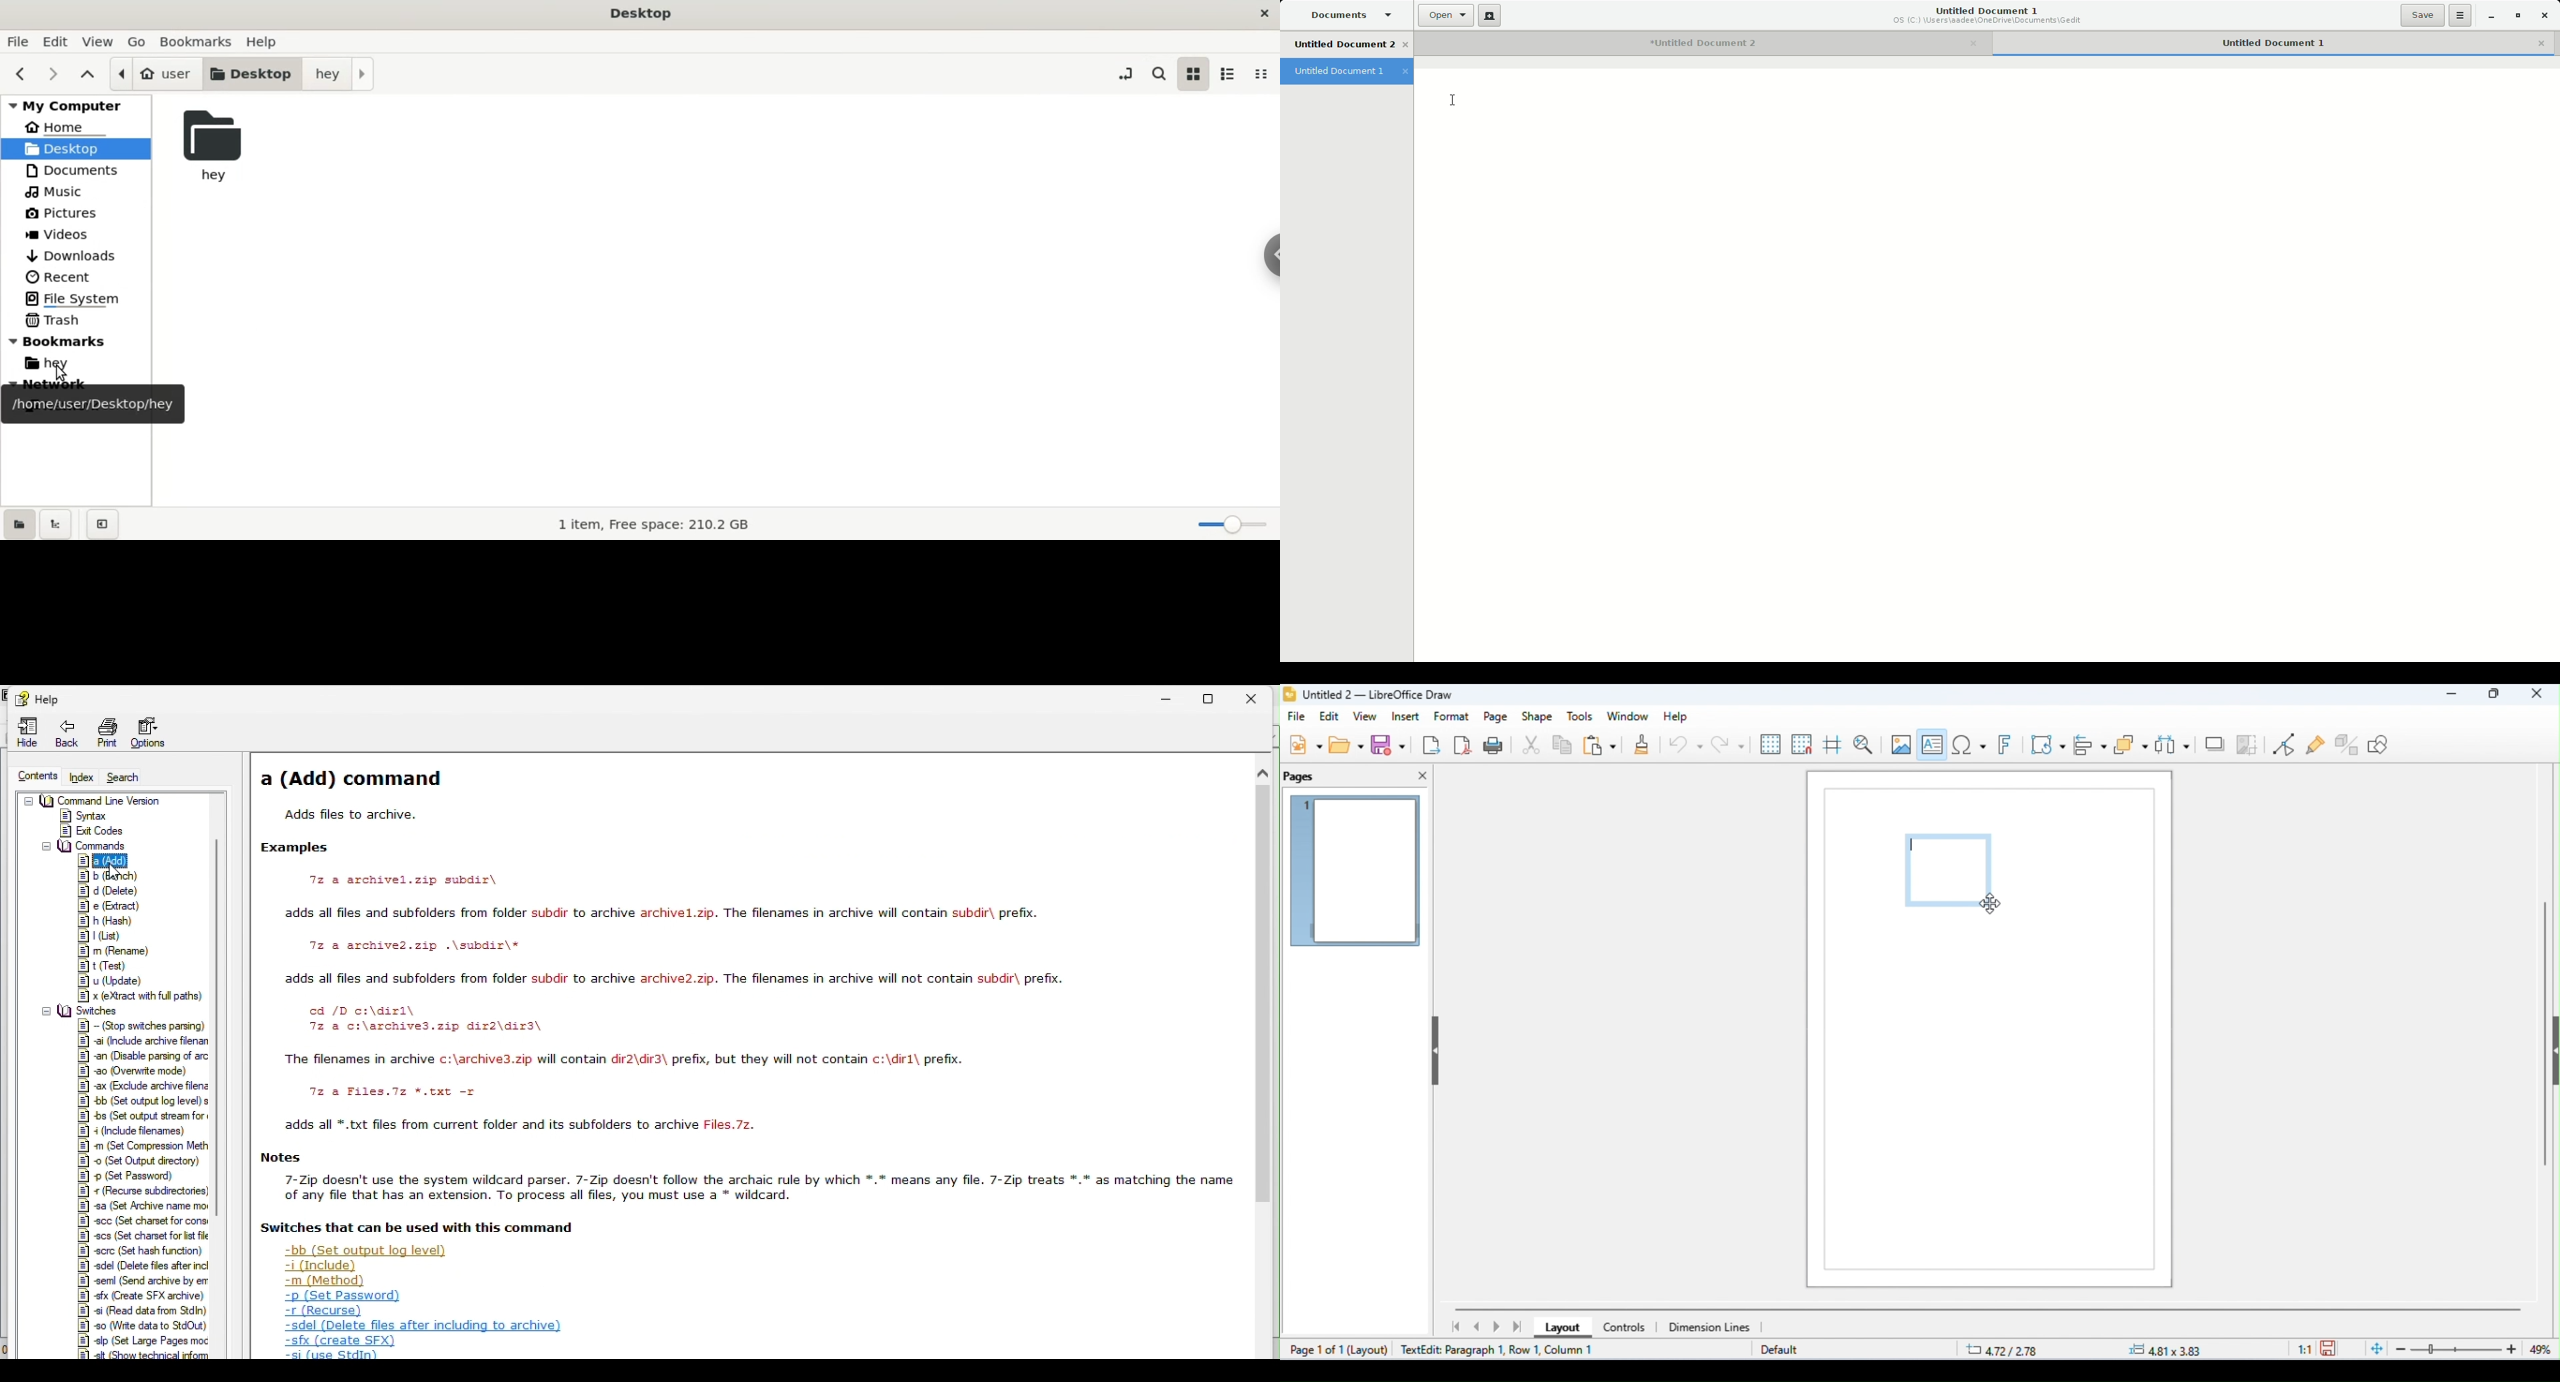 This screenshot has height=1400, width=2576. What do you see at coordinates (143, 1190) in the screenshot?
I see `-r` at bounding box center [143, 1190].